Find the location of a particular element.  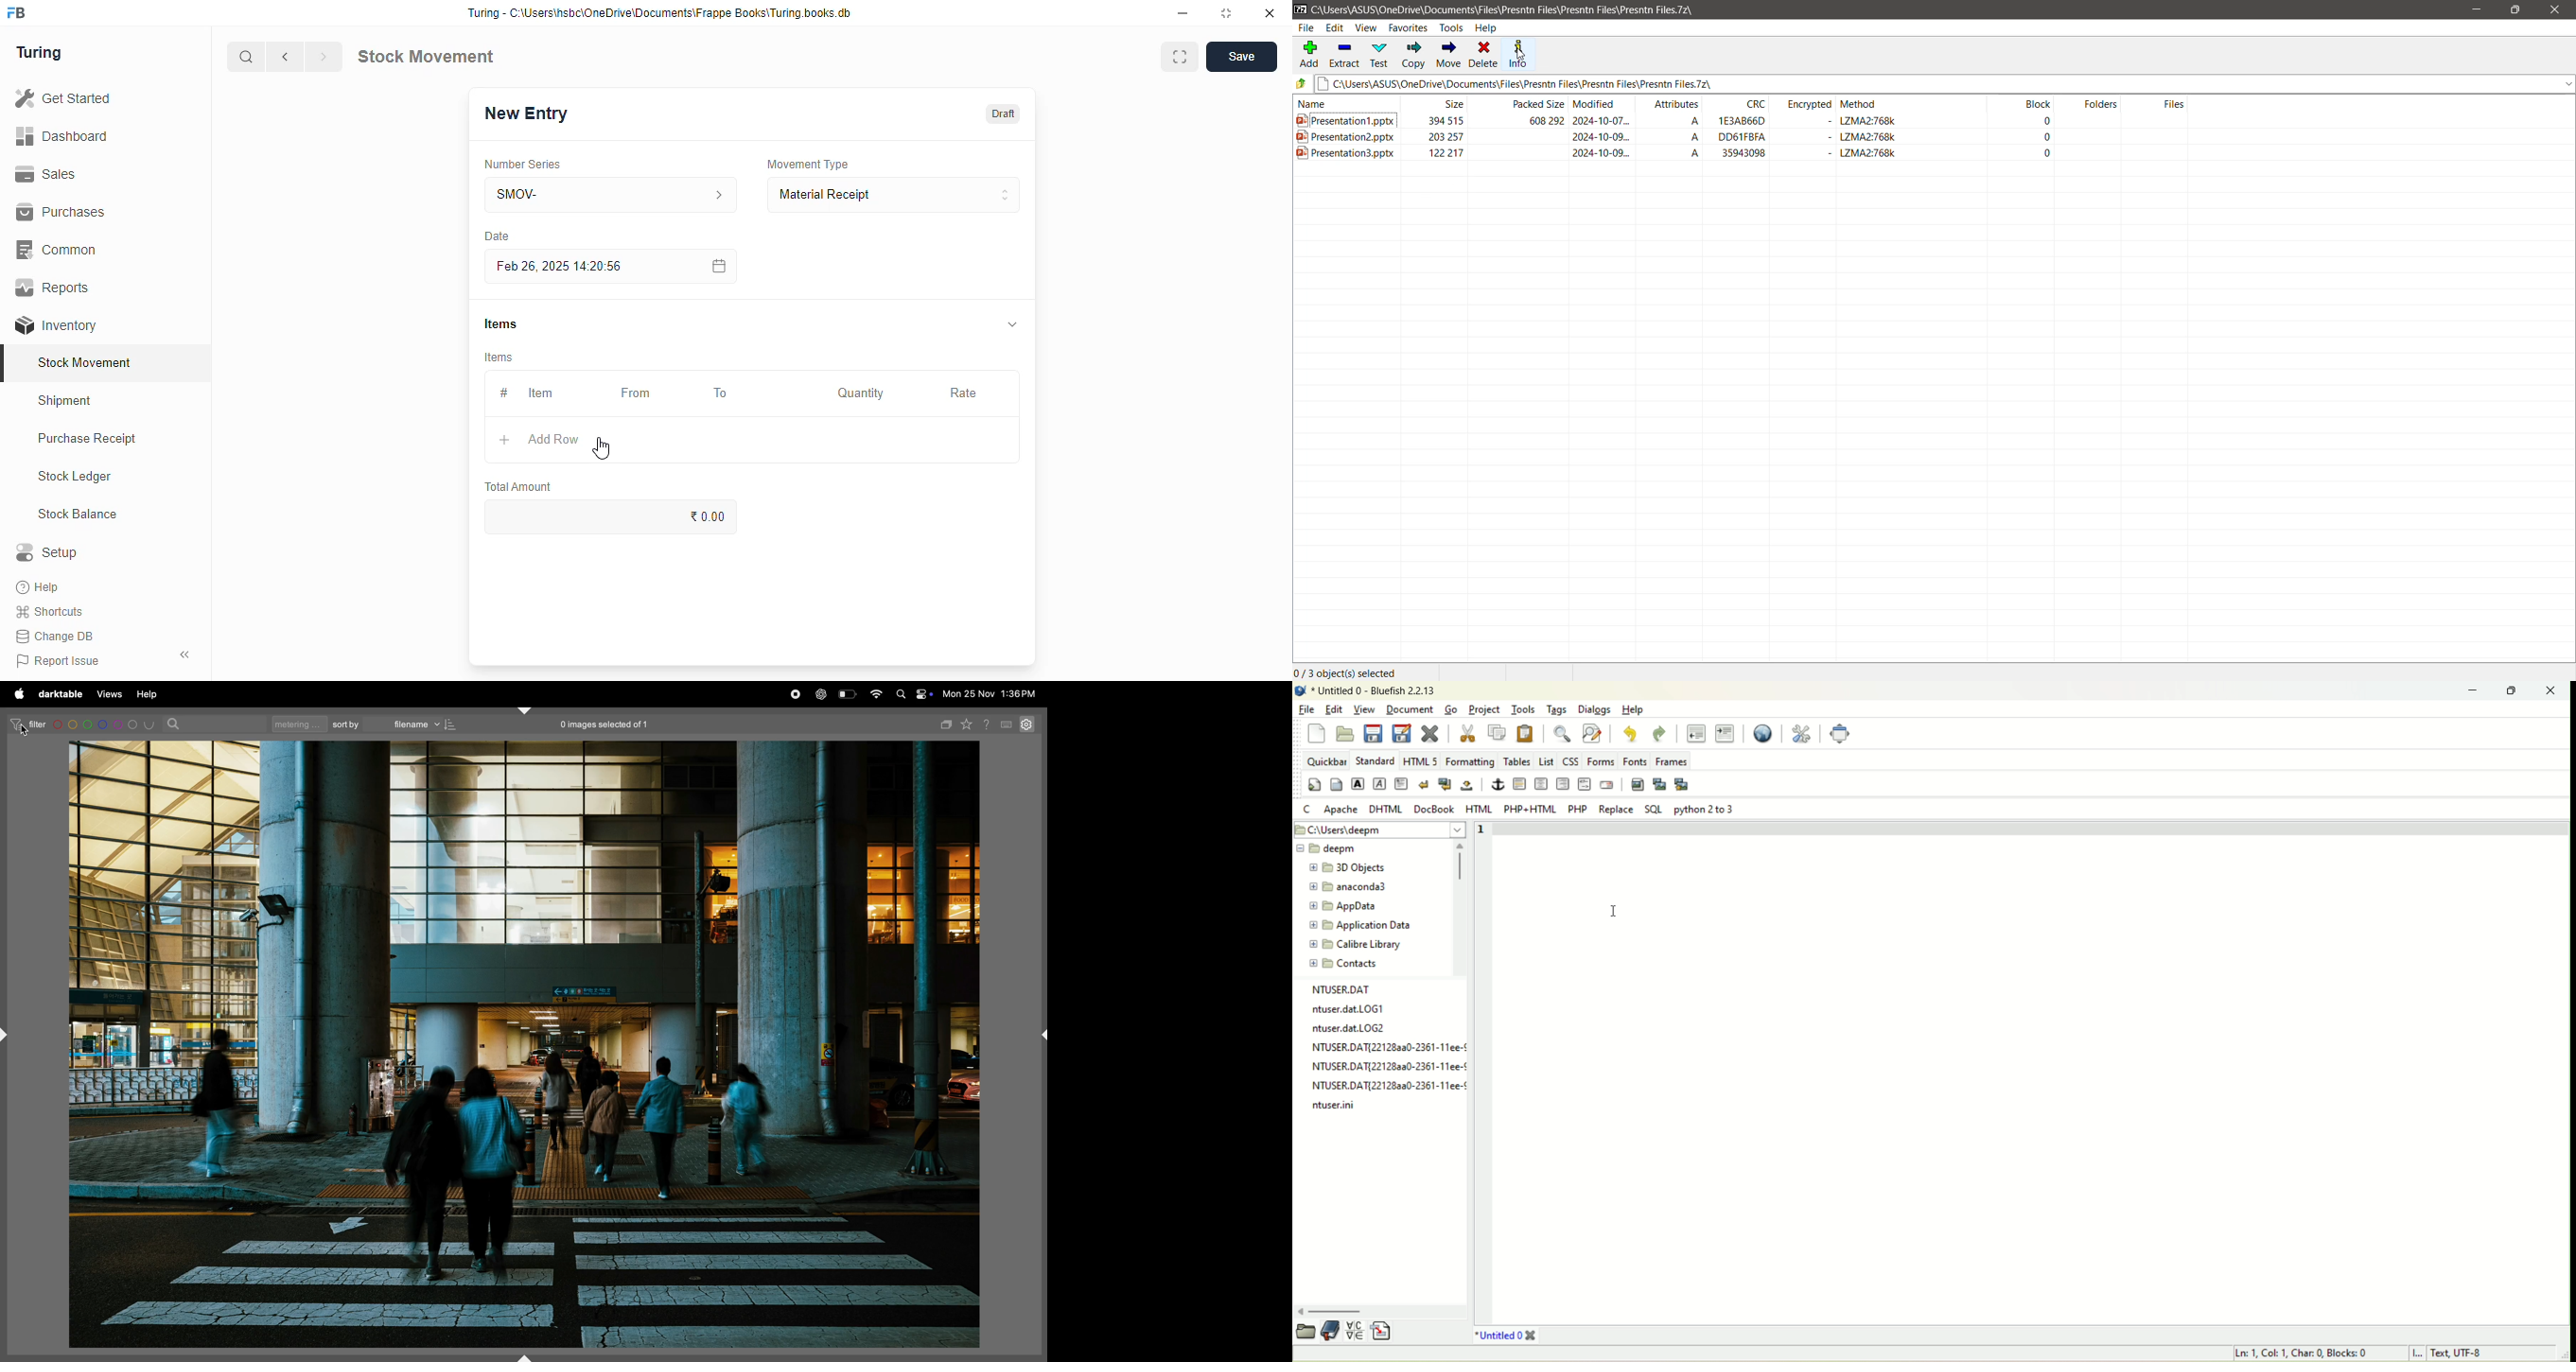

toggle maximize is located at coordinates (1225, 13).